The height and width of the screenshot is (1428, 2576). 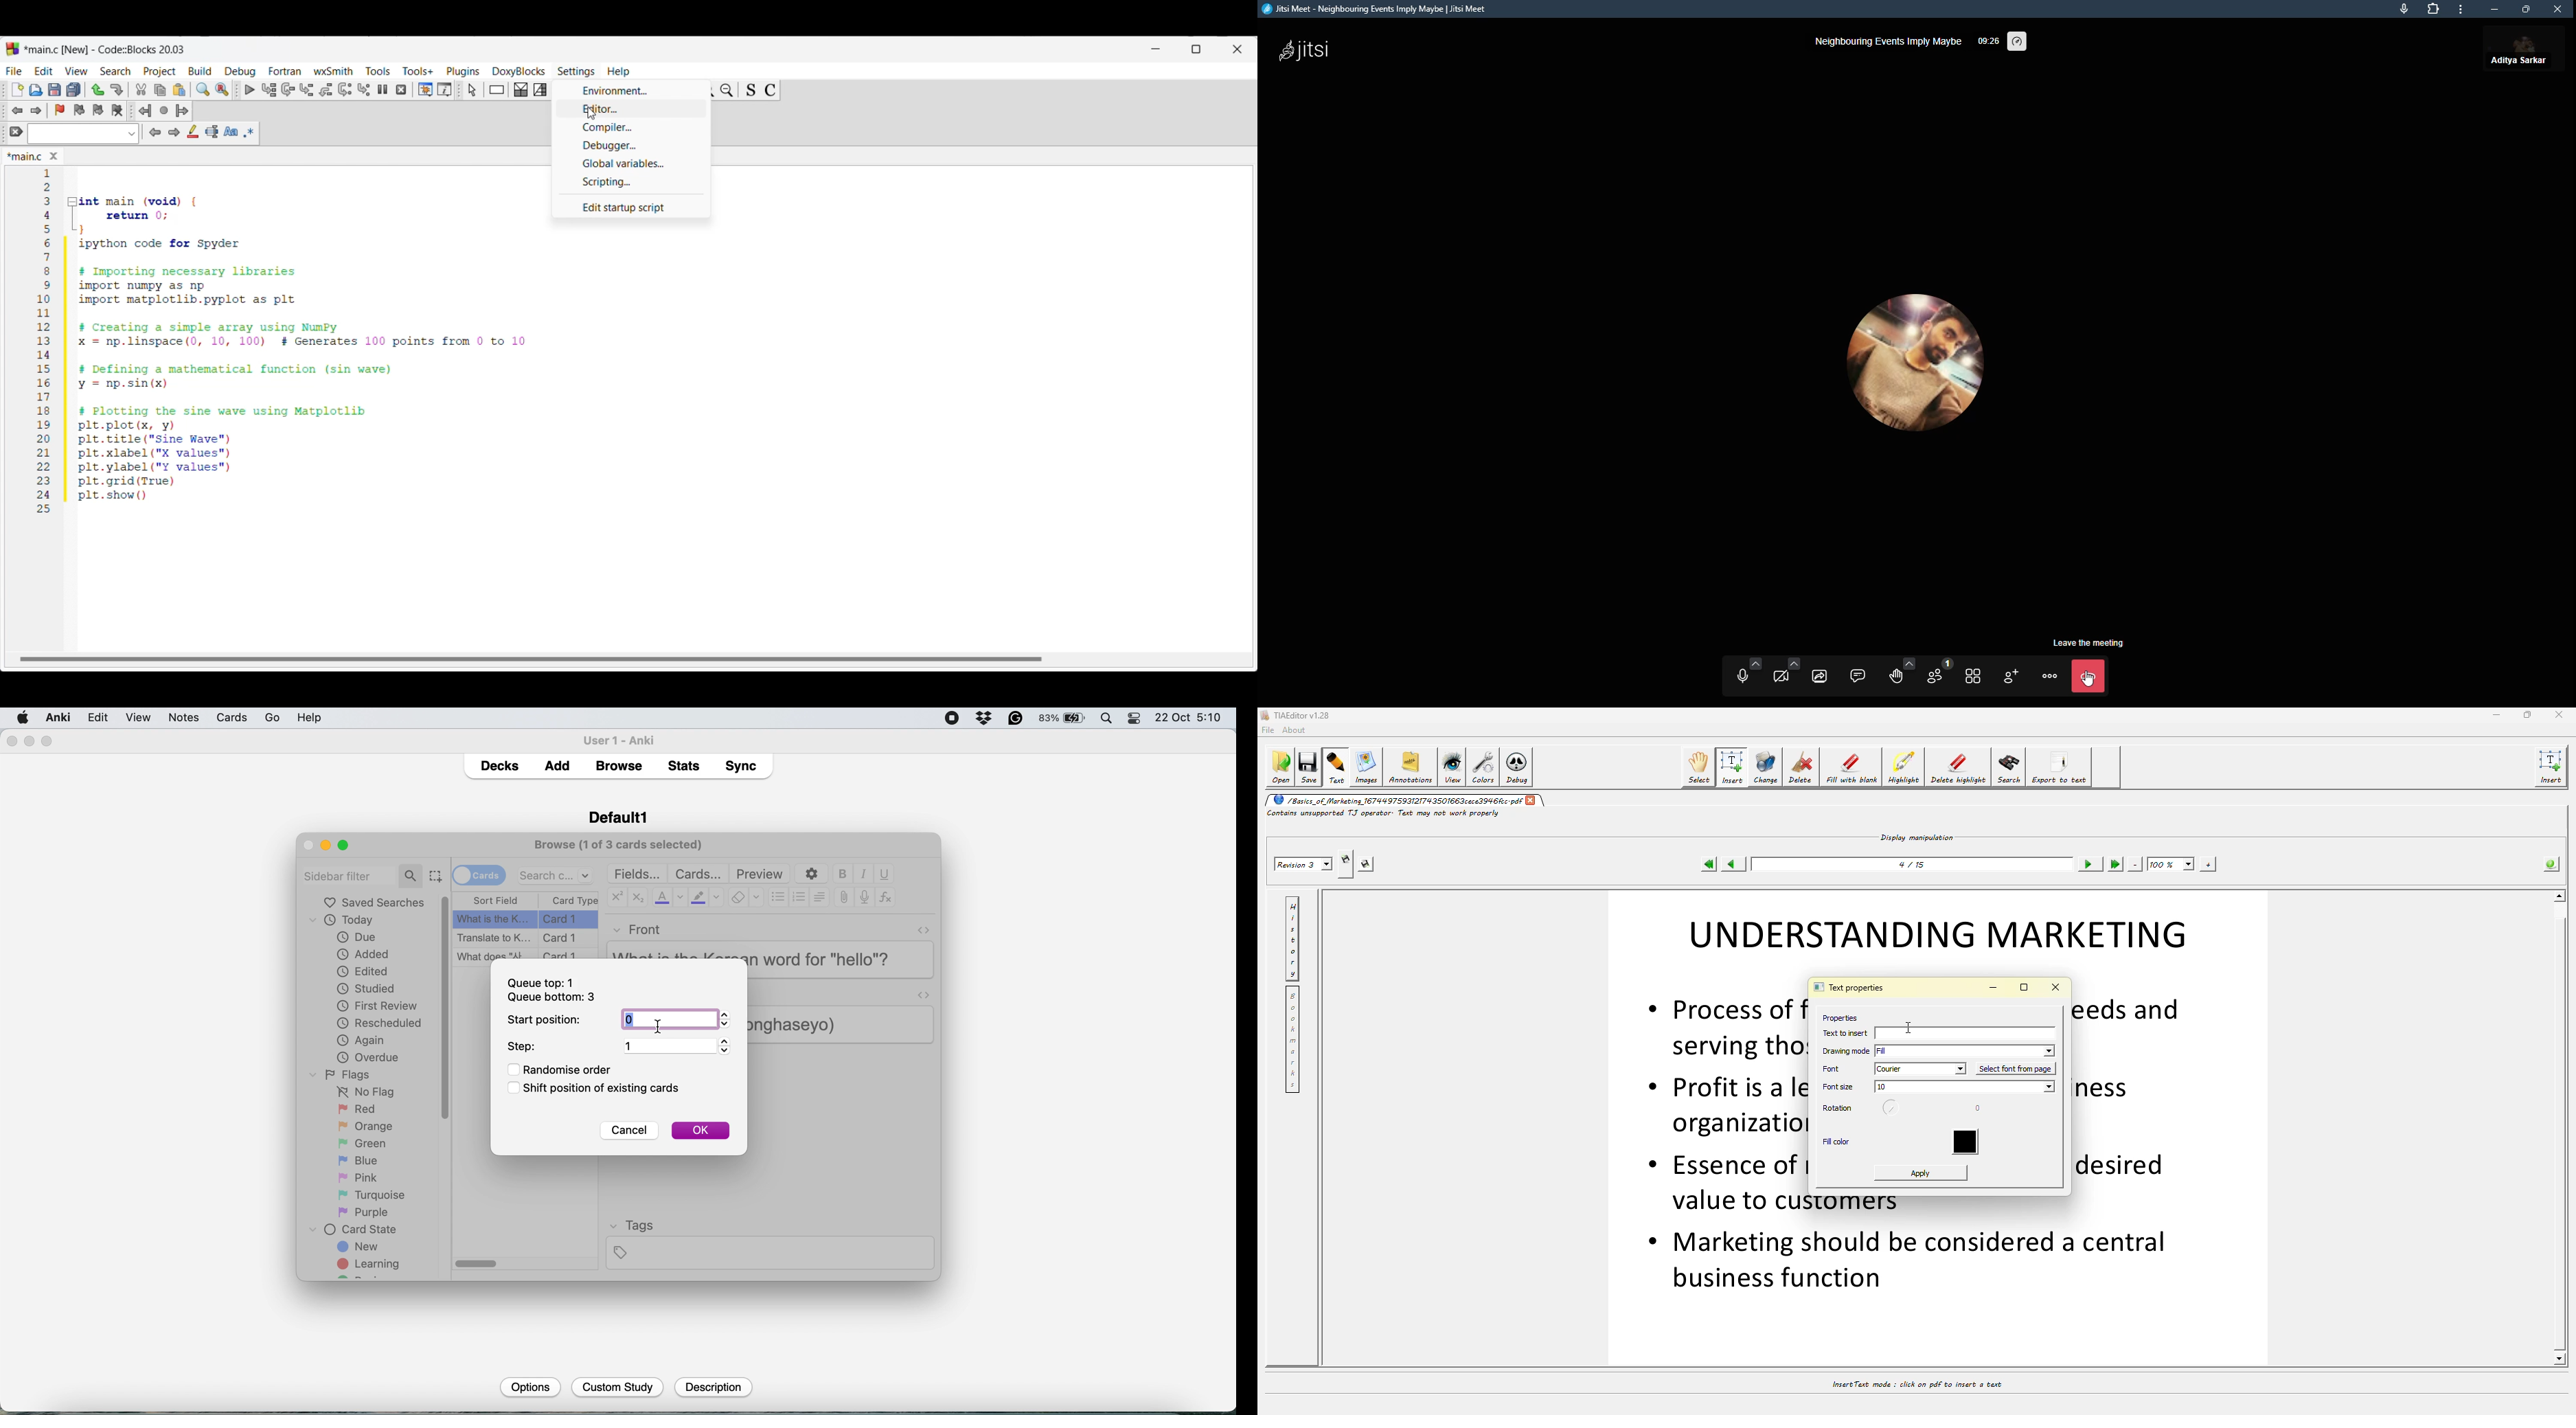 I want to click on step:, so click(x=524, y=1047).